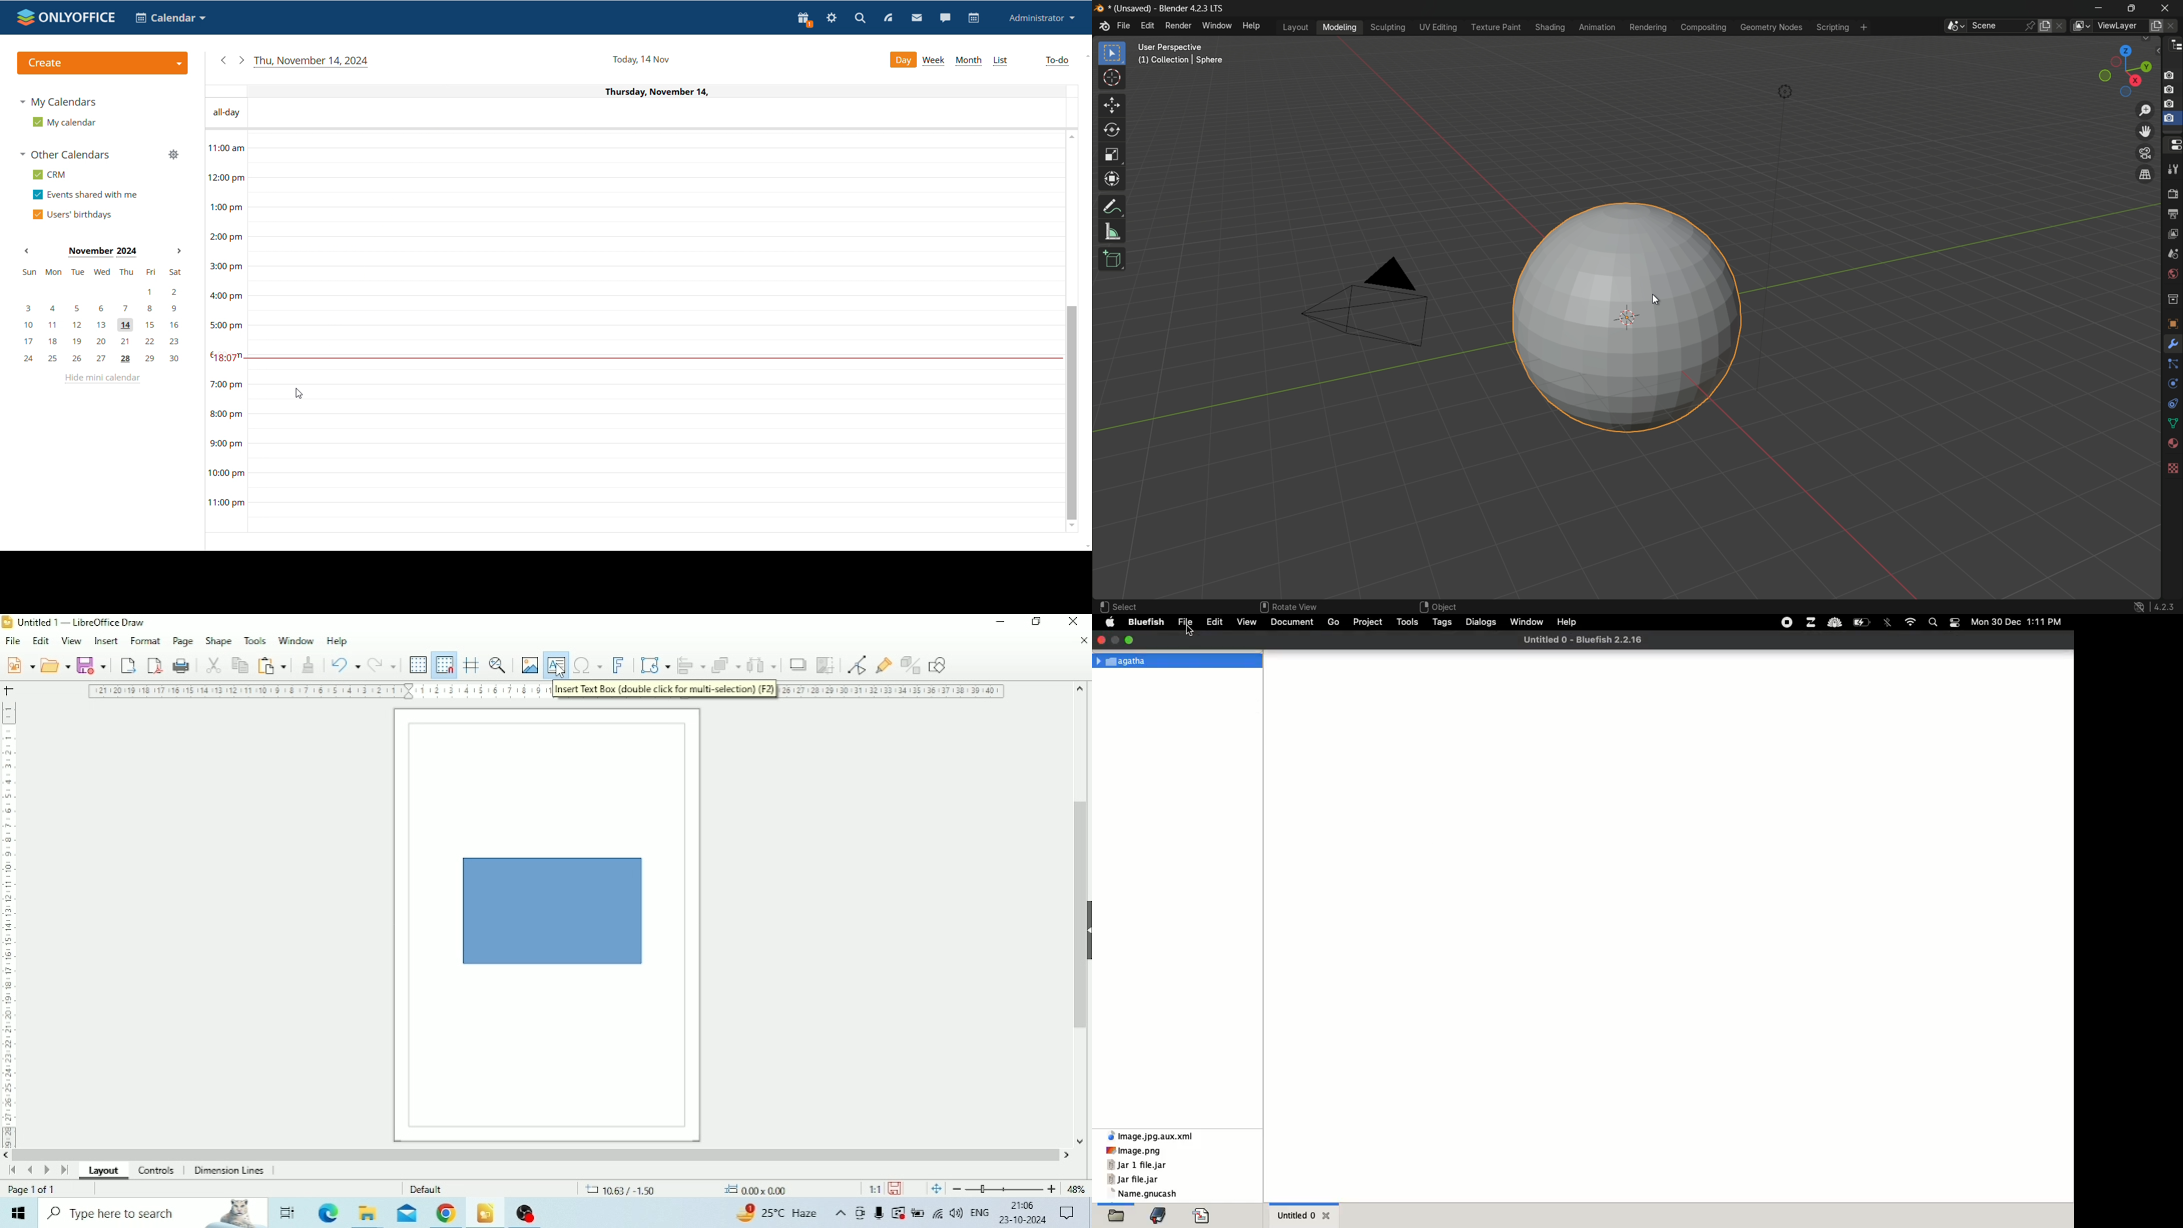  What do you see at coordinates (485, 1212) in the screenshot?
I see `LibreOffice Draw` at bounding box center [485, 1212].